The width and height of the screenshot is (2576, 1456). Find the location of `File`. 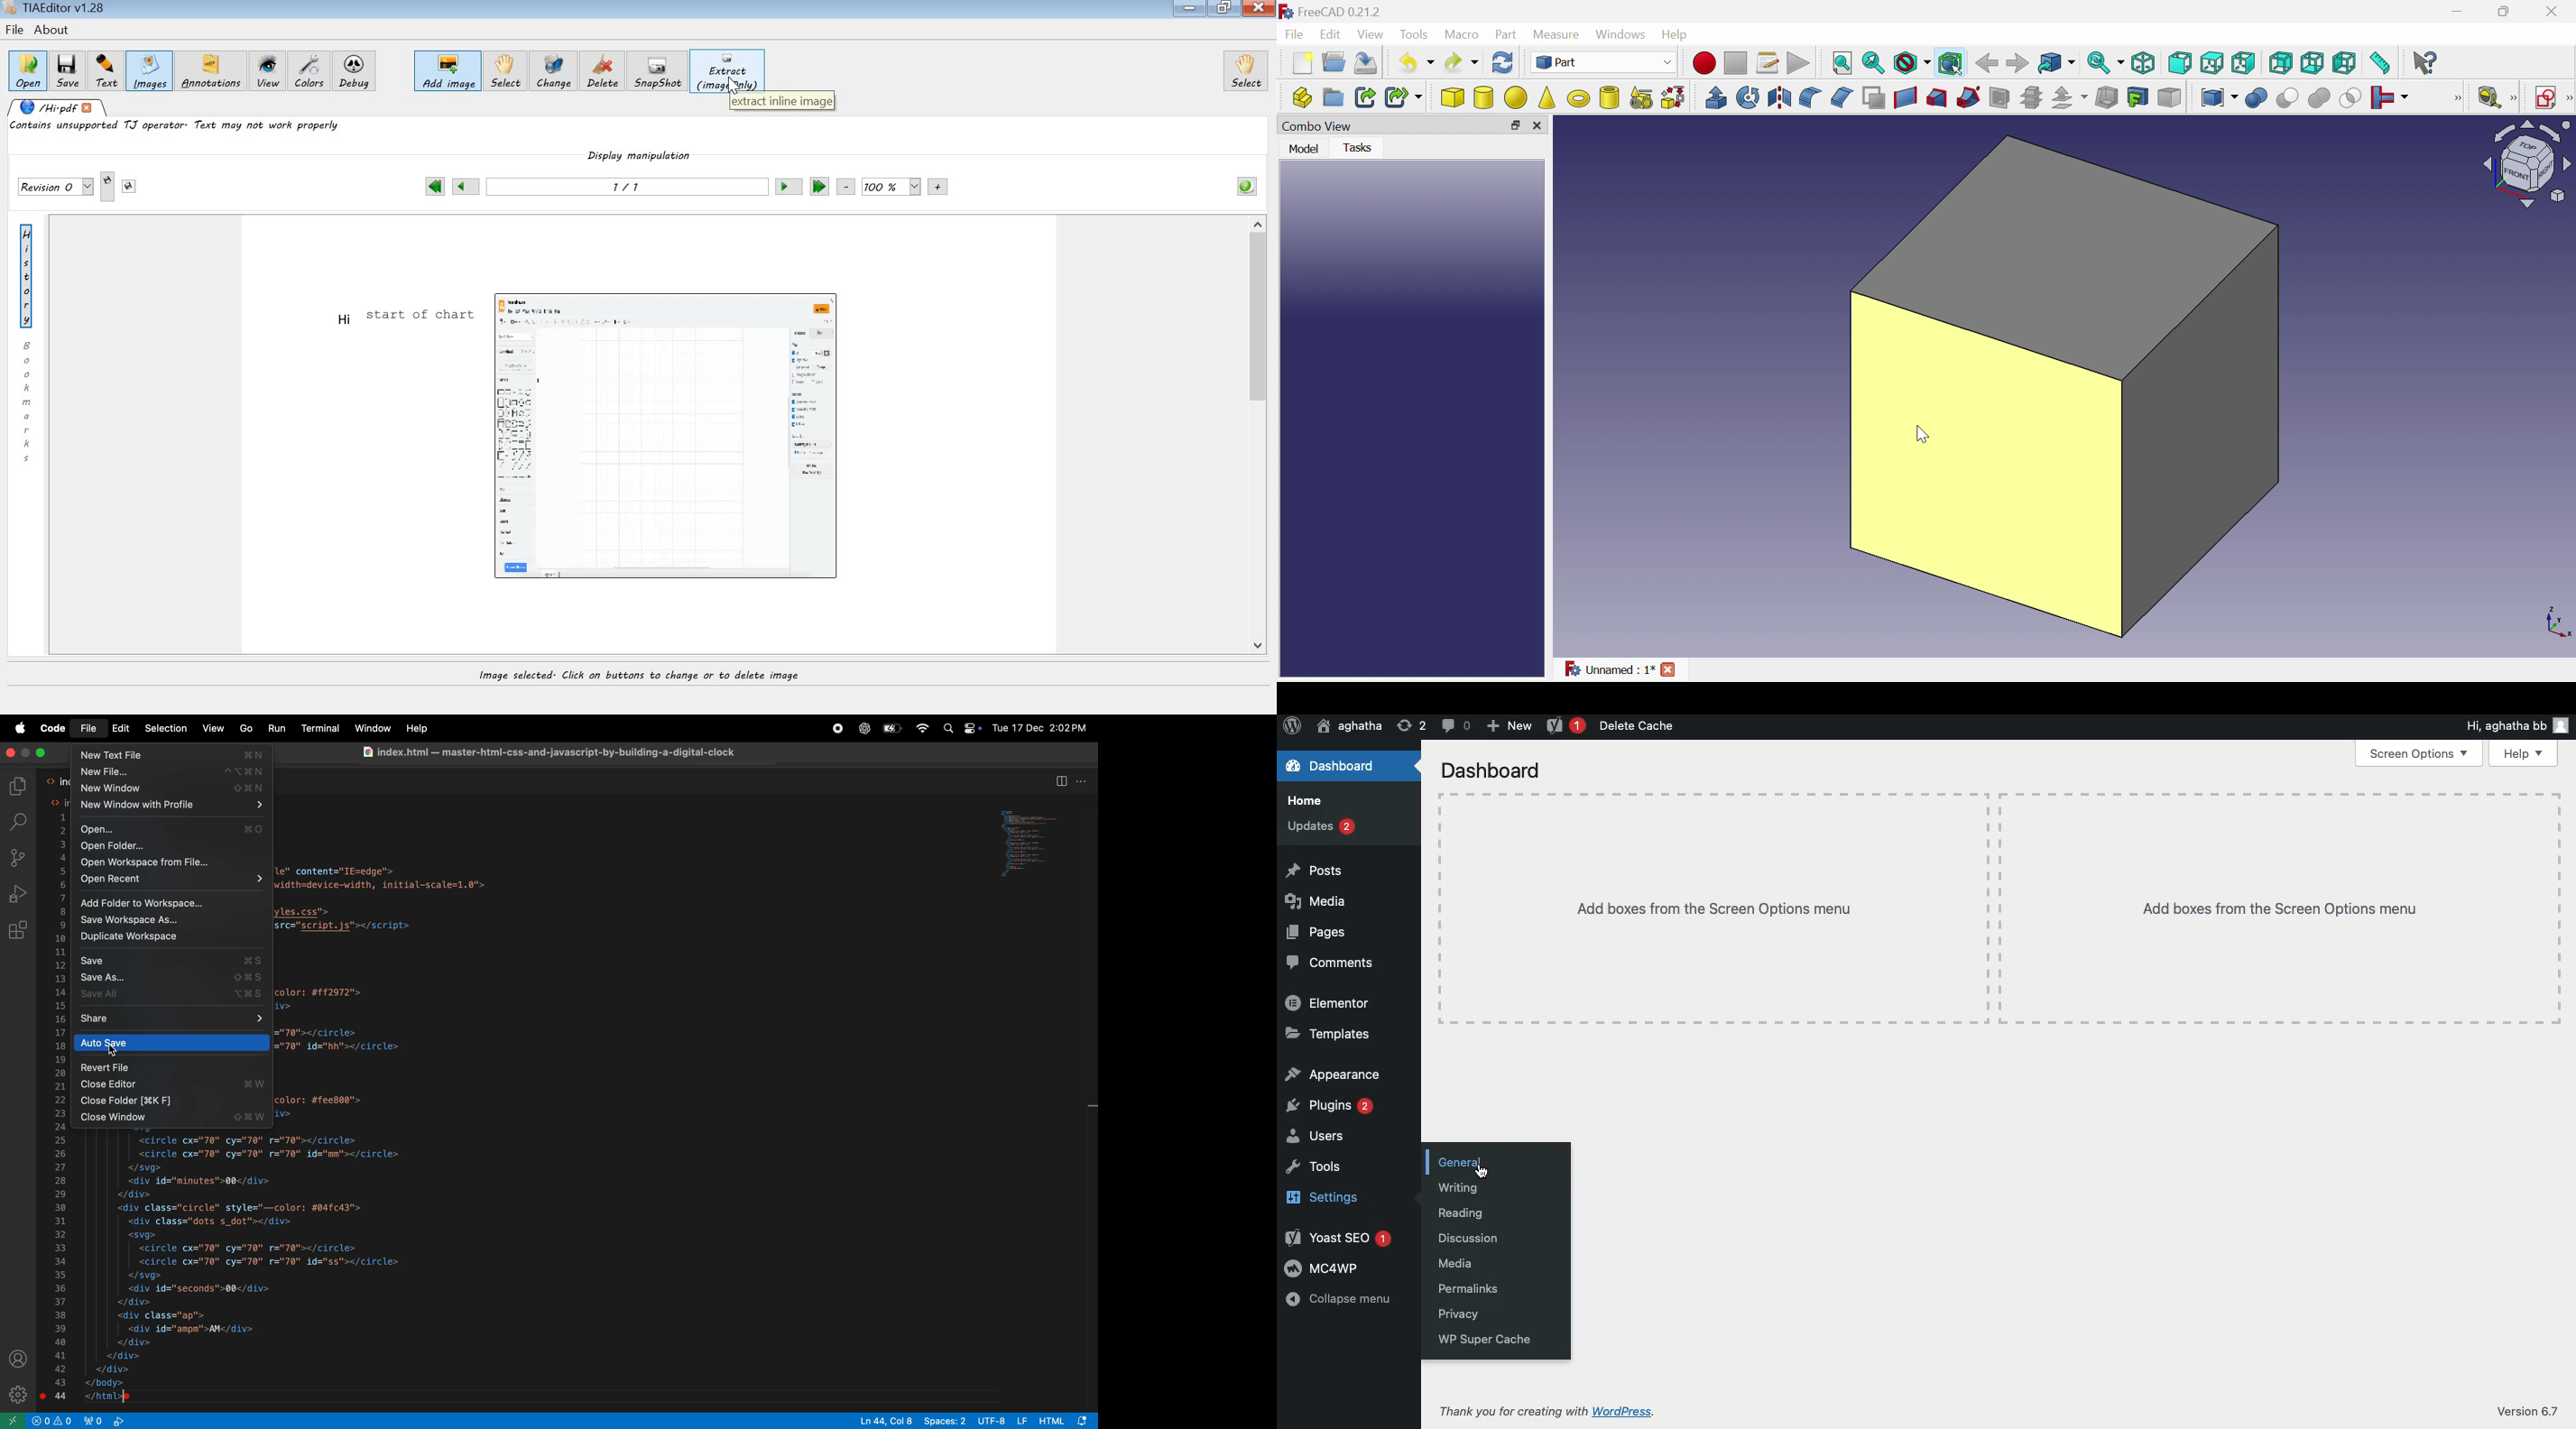

File is located at coordinates (1295, 36).